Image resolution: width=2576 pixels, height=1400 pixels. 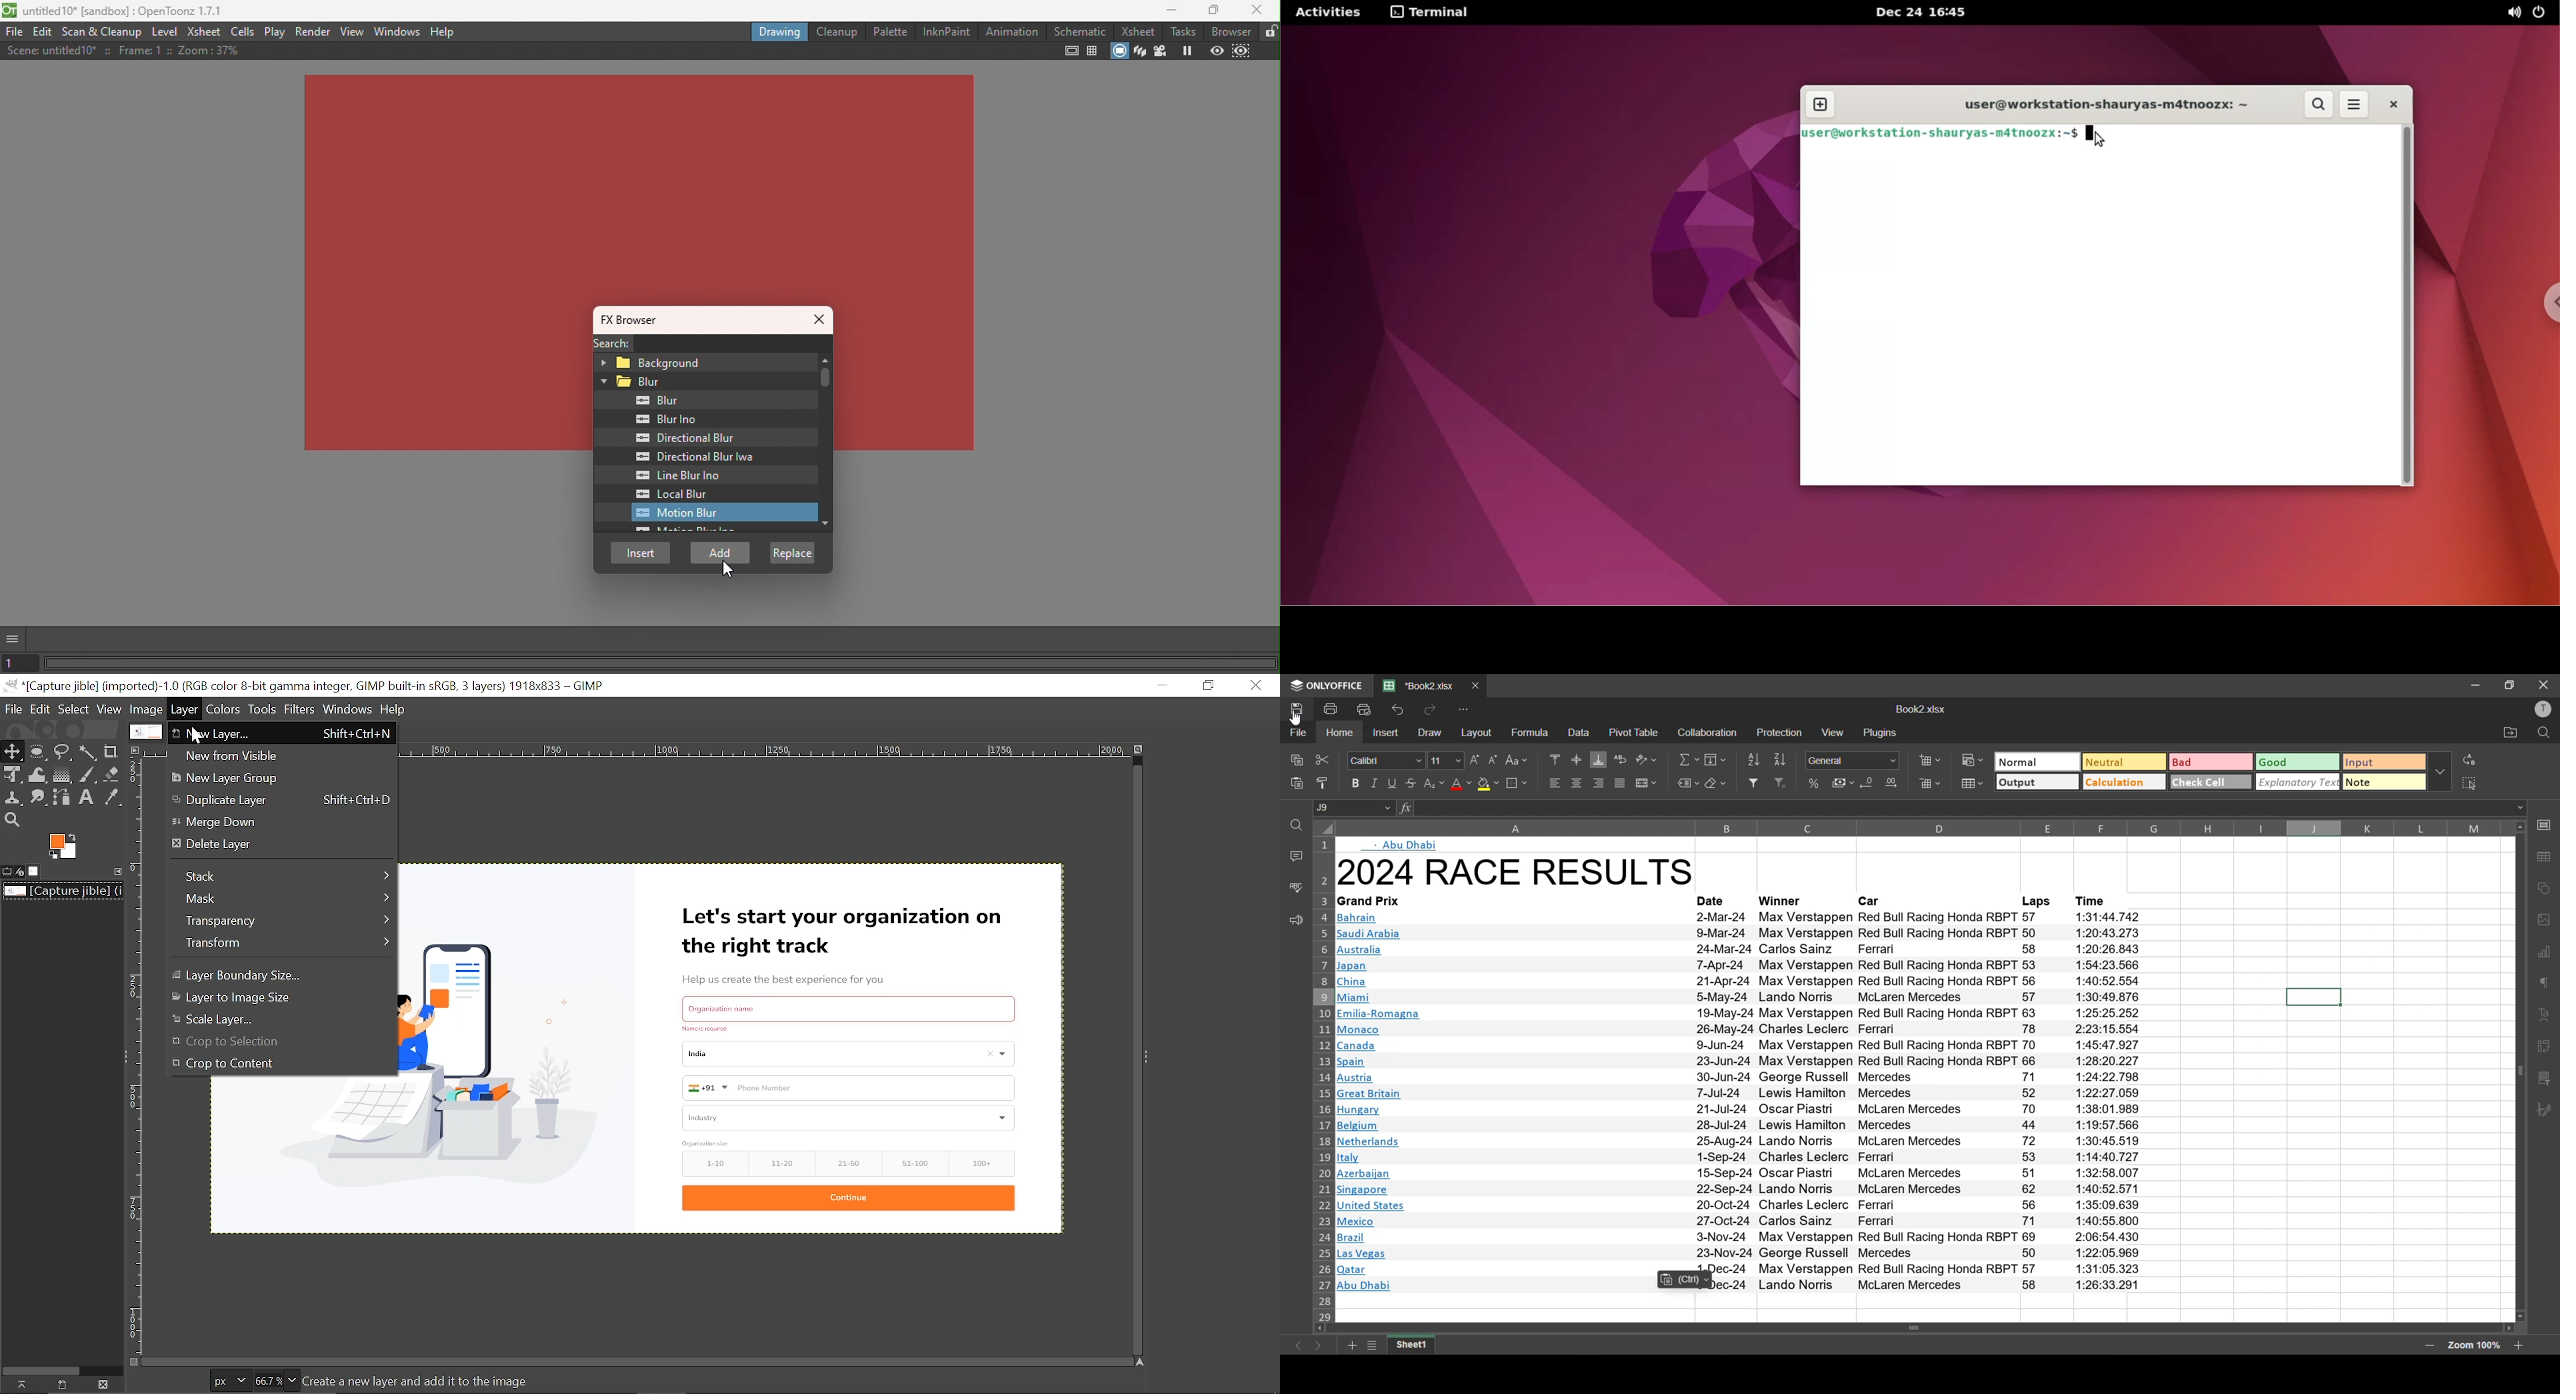 I want to click on Ellipse select tool, so click(x=38, y=752).